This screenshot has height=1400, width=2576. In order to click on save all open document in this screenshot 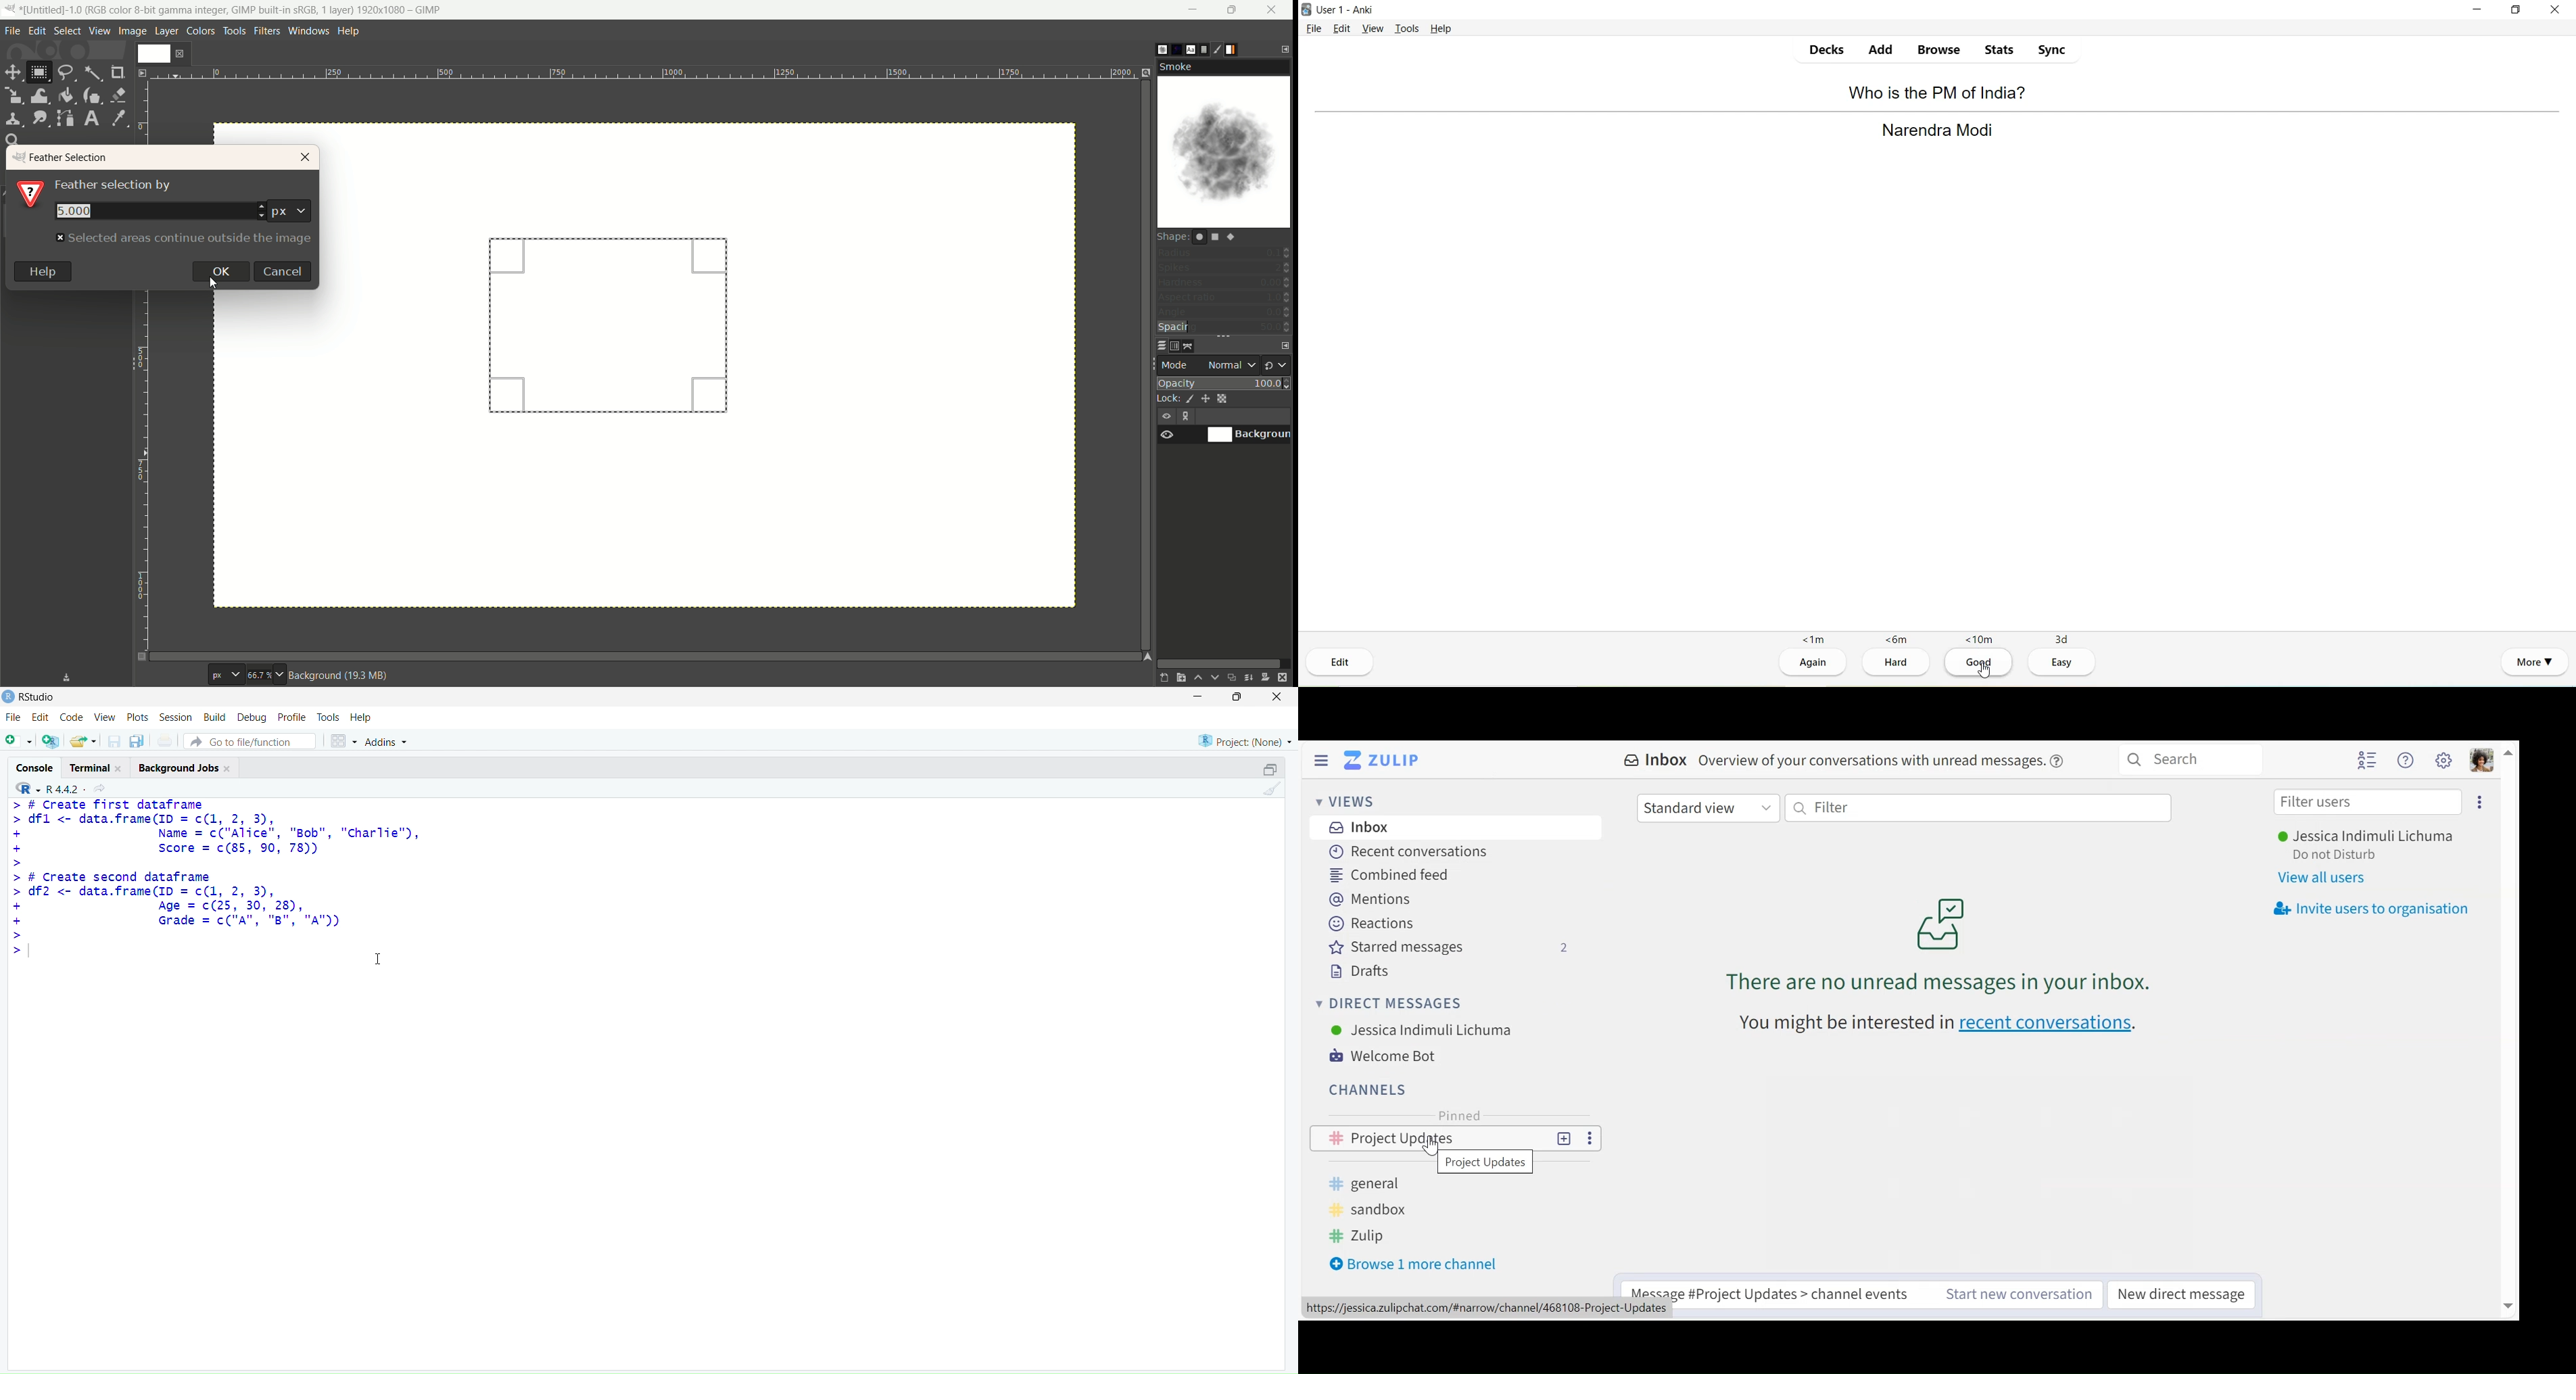, I will do `click(138, 742)`.